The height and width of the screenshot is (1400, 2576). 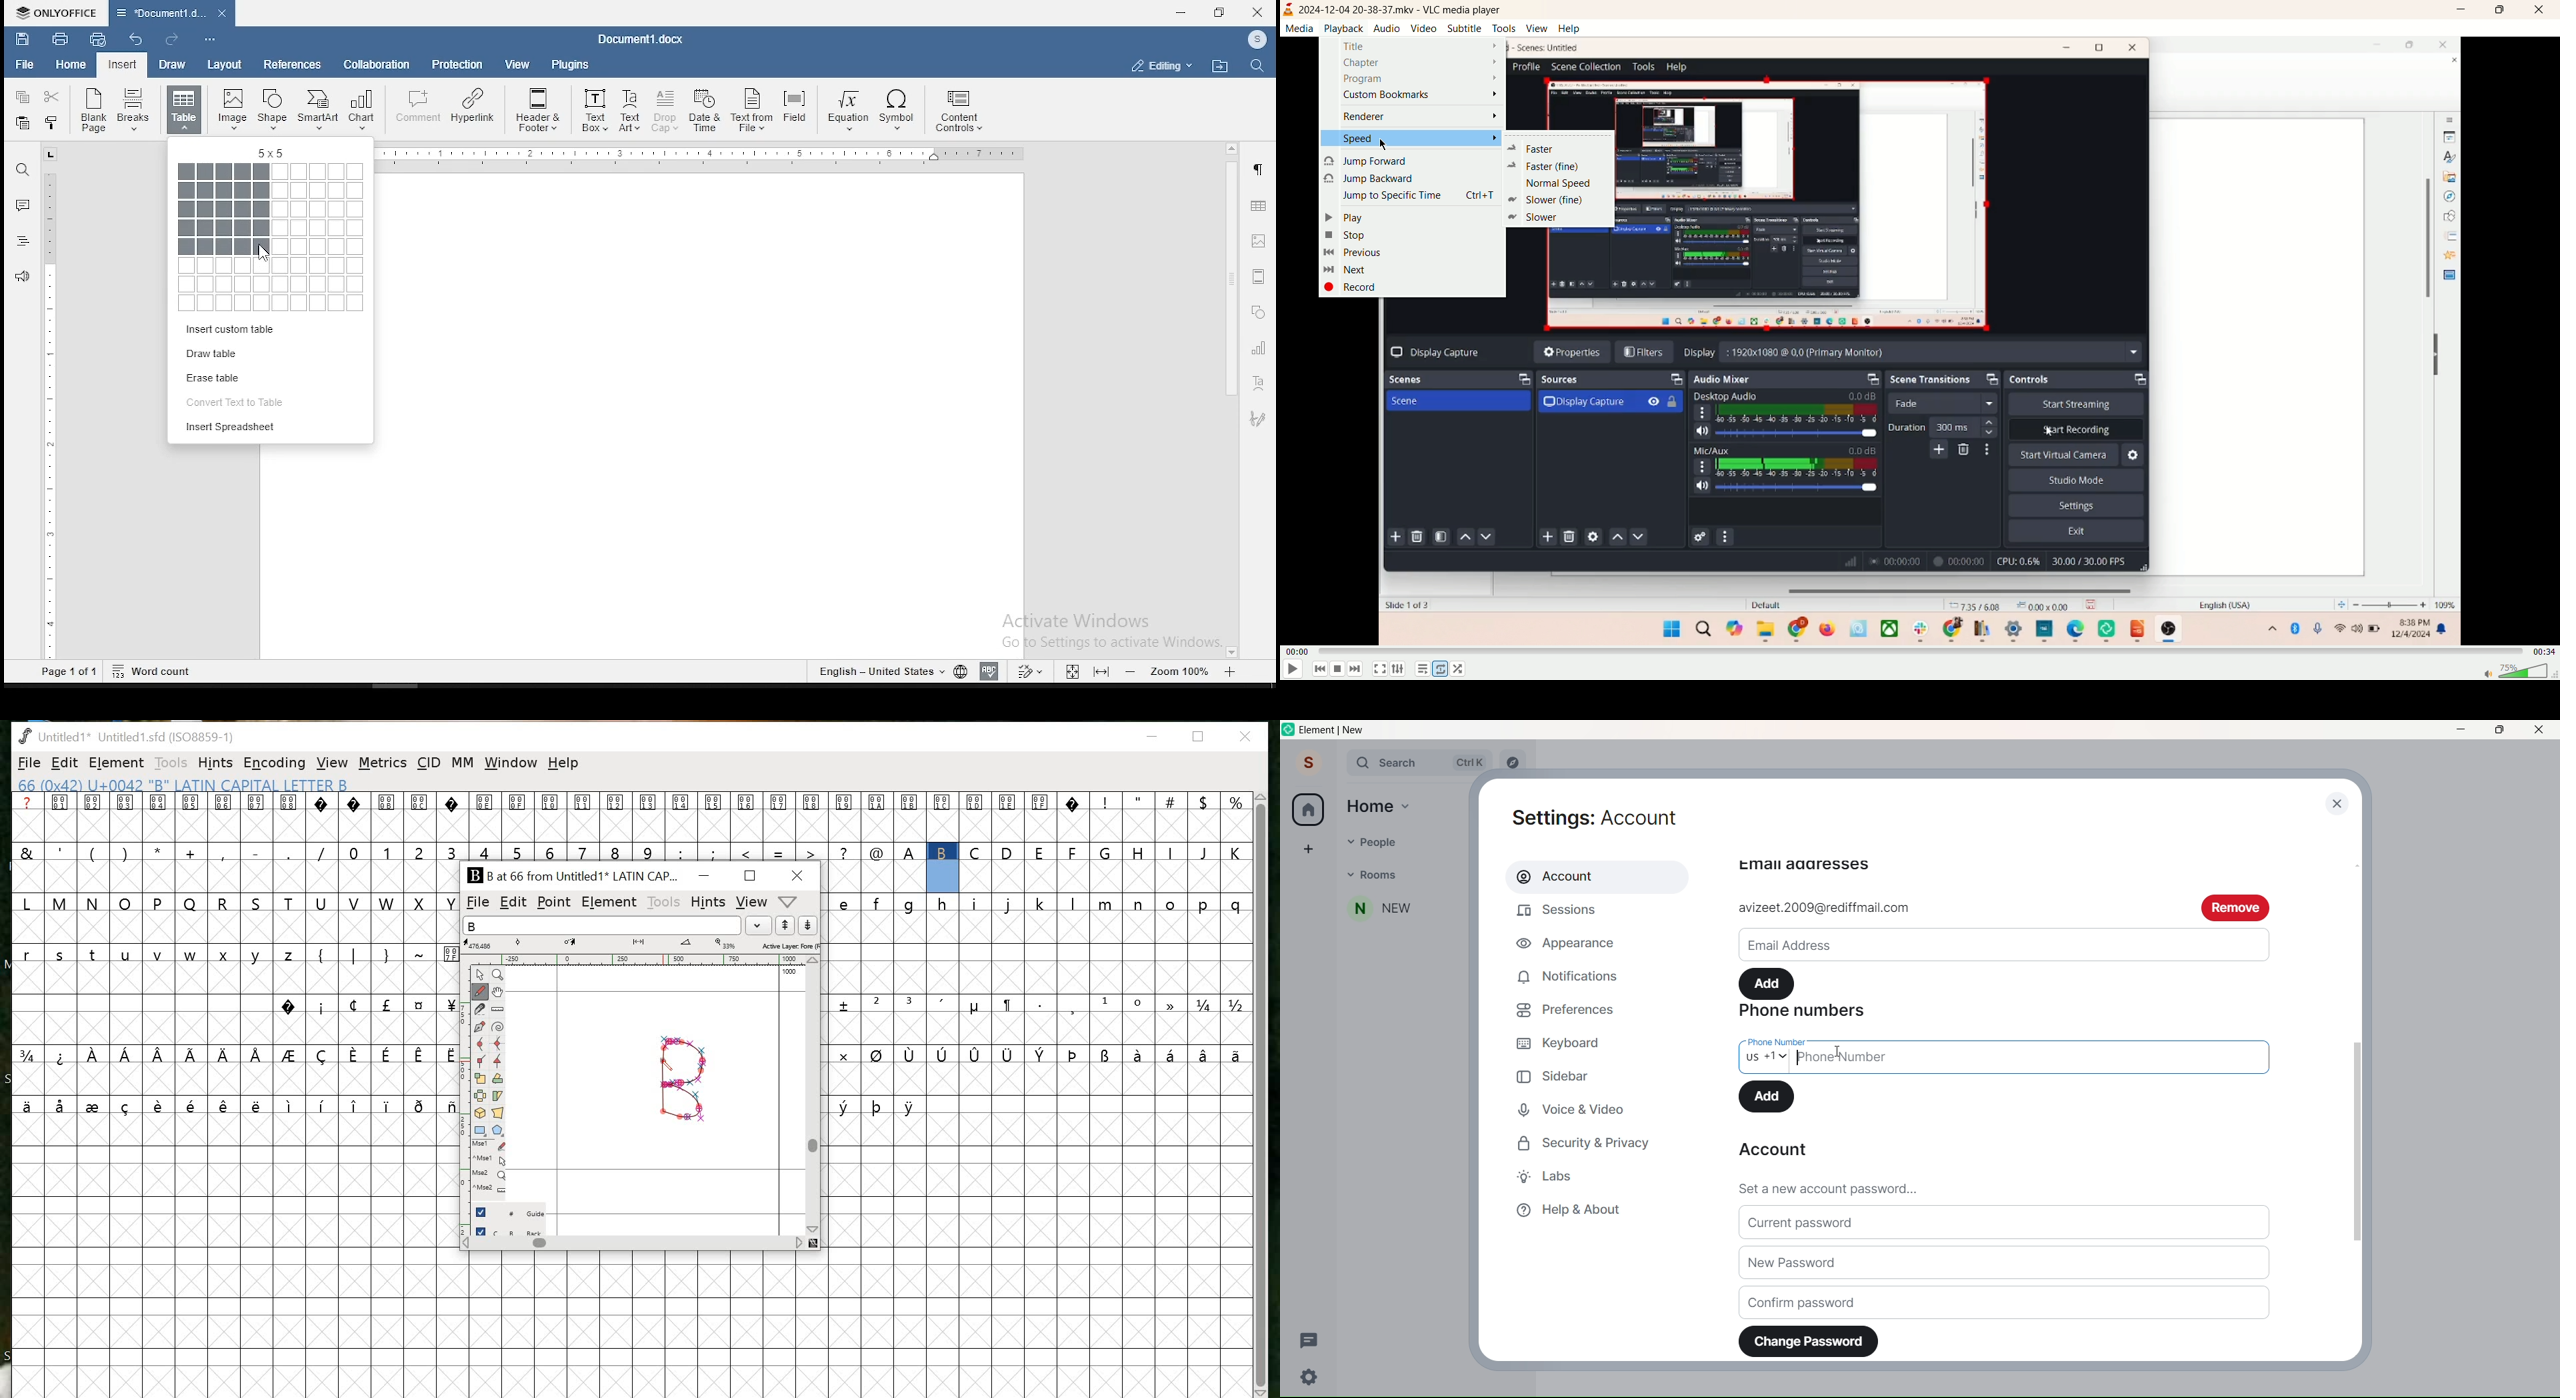 I want to click on custom bookmarks, so click(x=1423, y=96).